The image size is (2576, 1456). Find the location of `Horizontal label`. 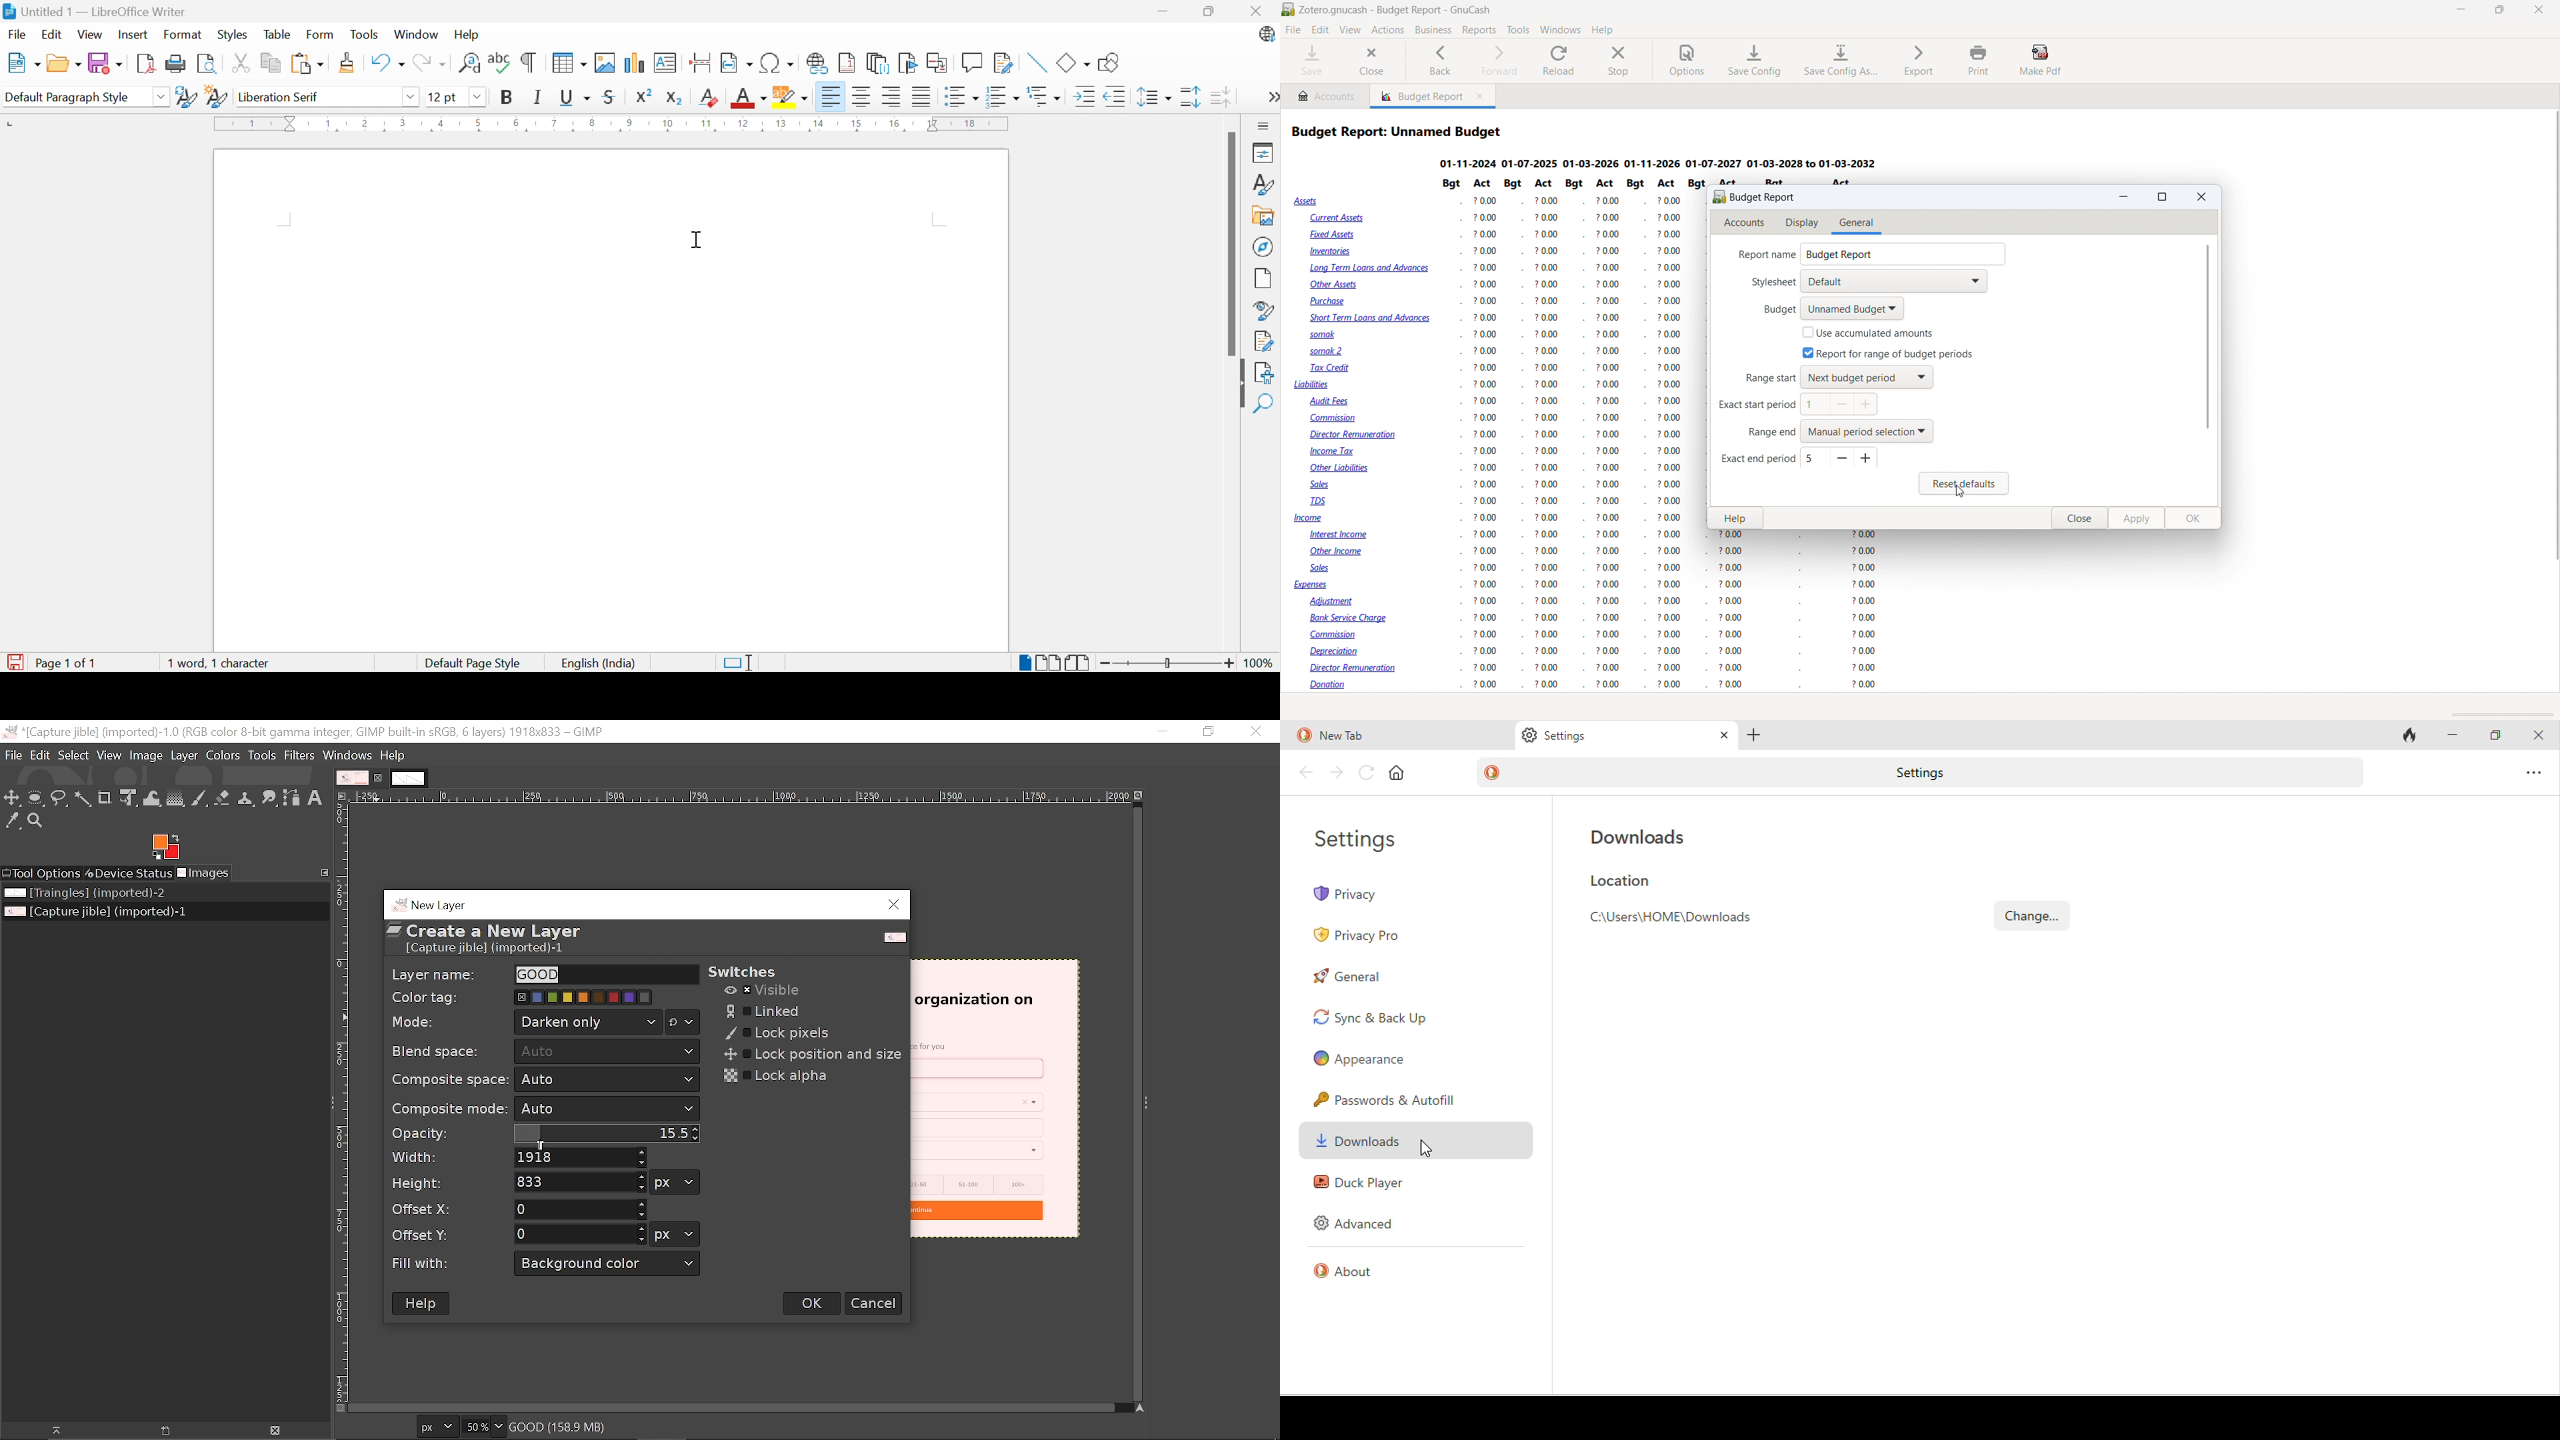

Horizontal label is located at coordinates (742, 797).